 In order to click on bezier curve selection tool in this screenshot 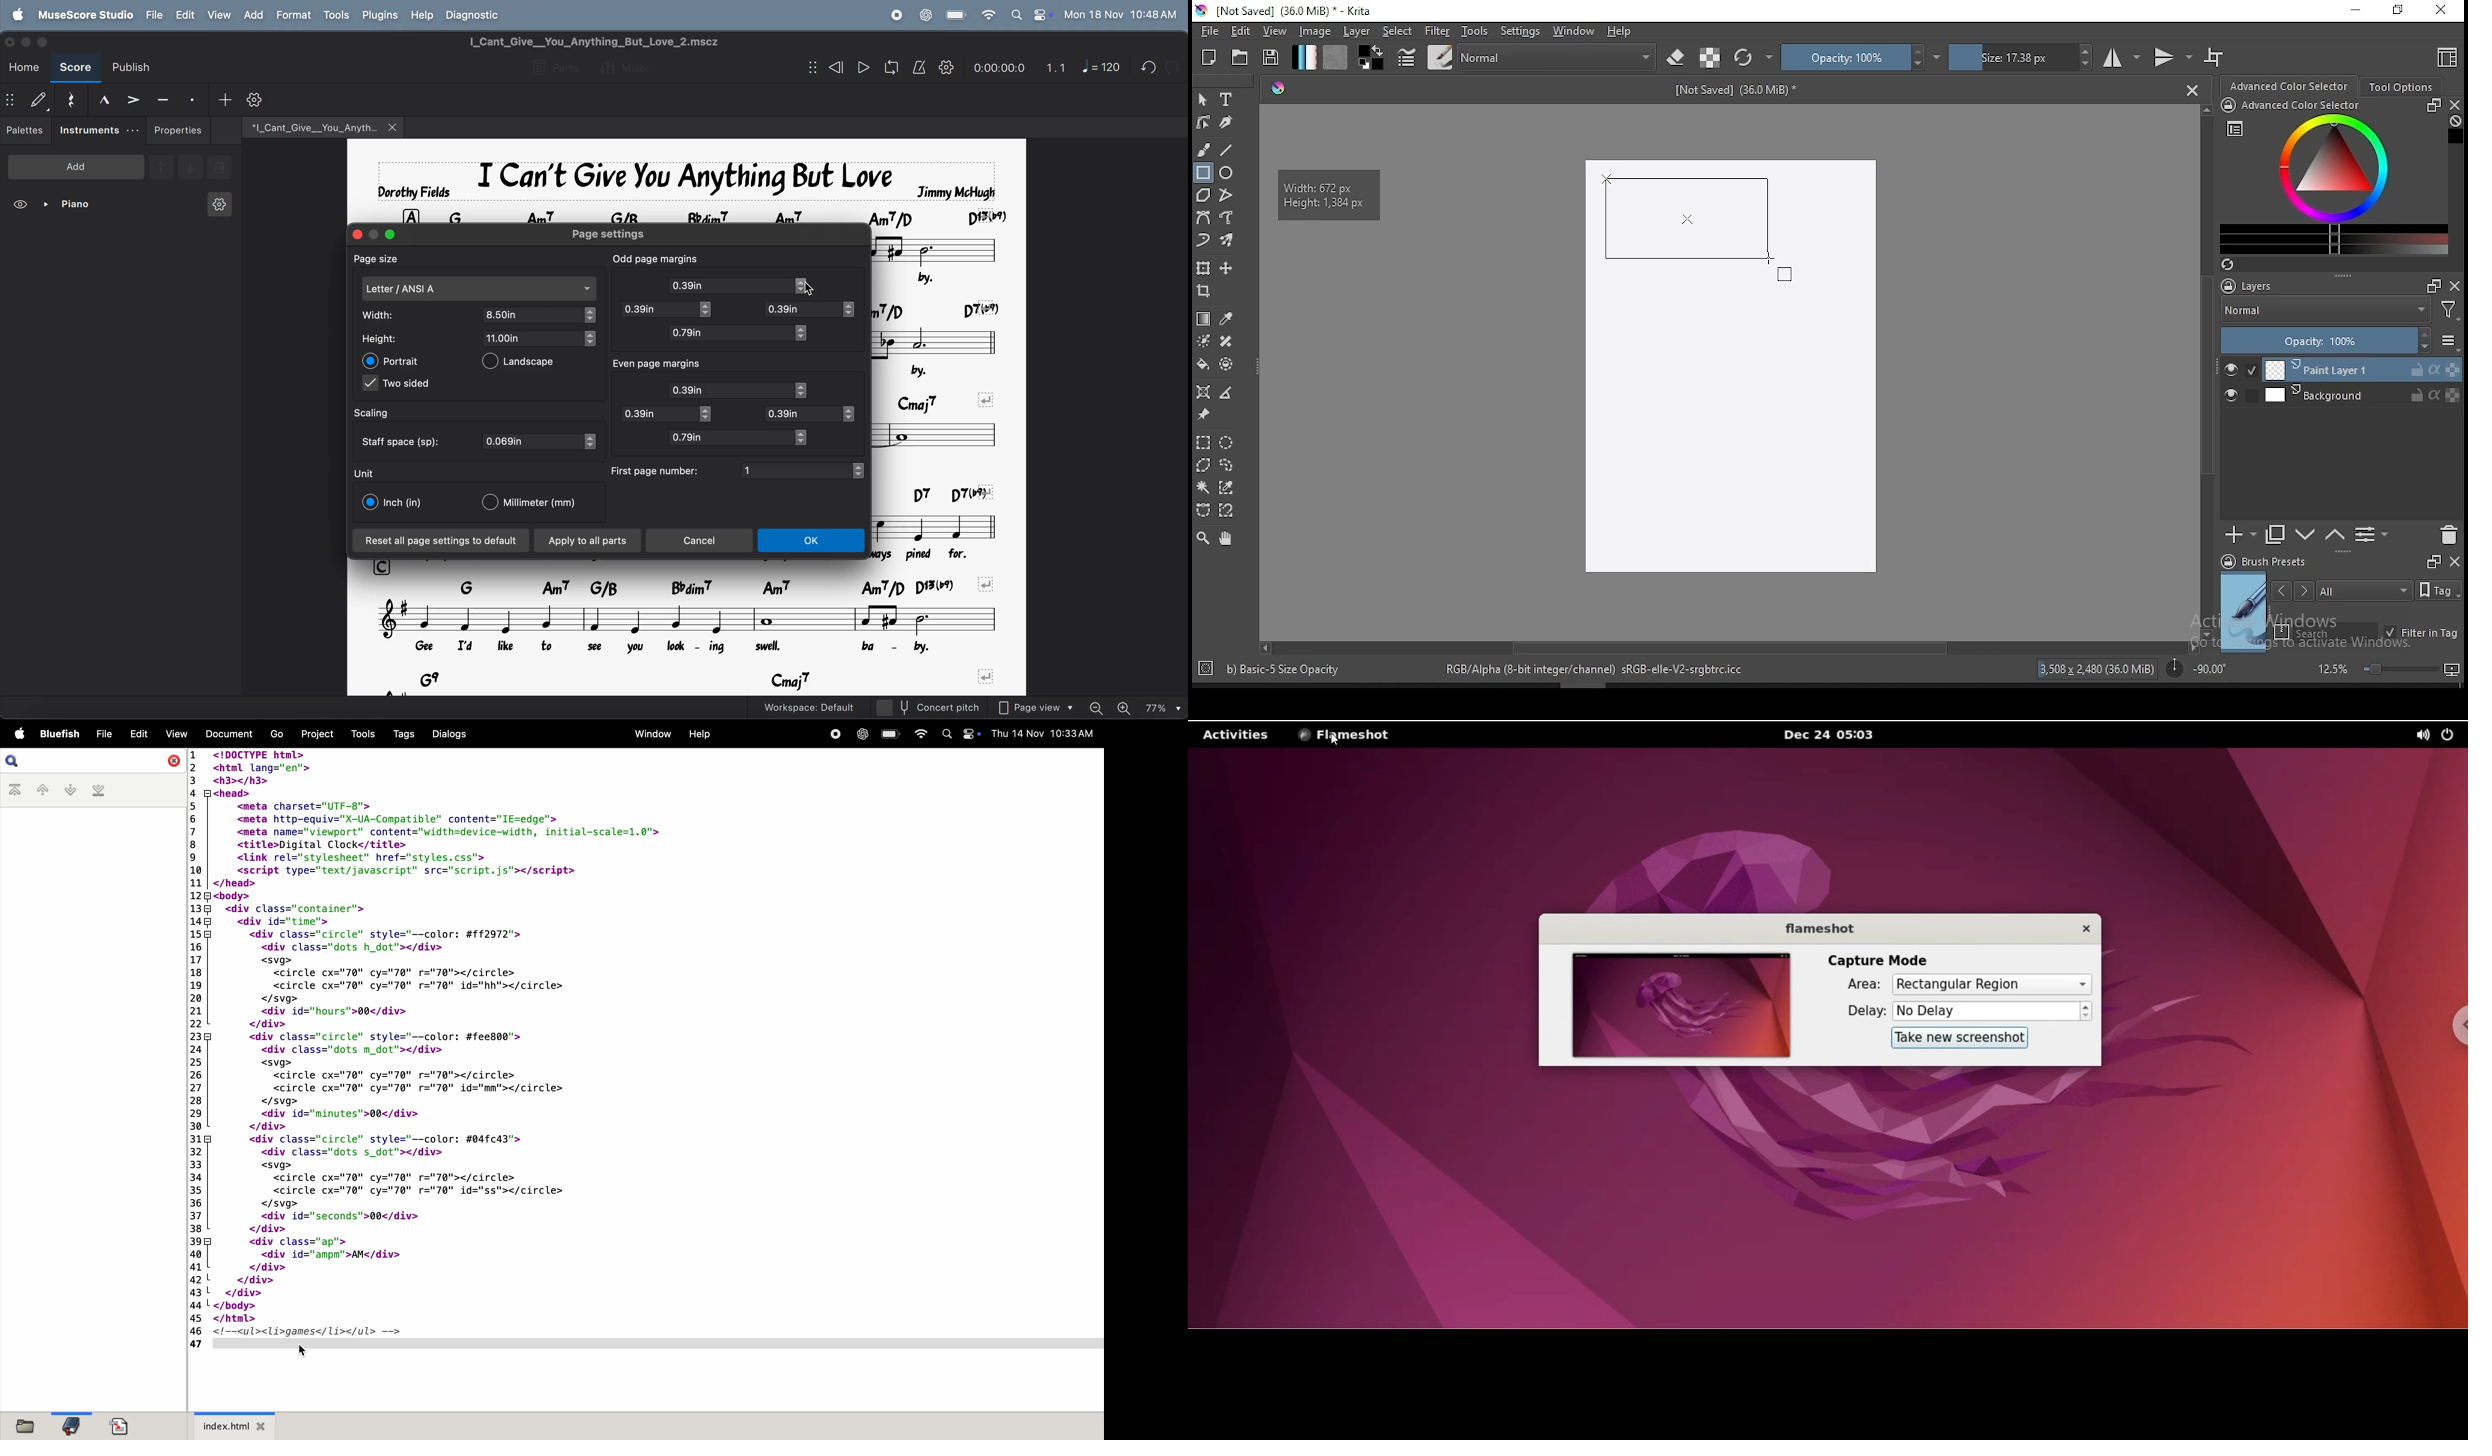, I will do `click(1203, 511)`.